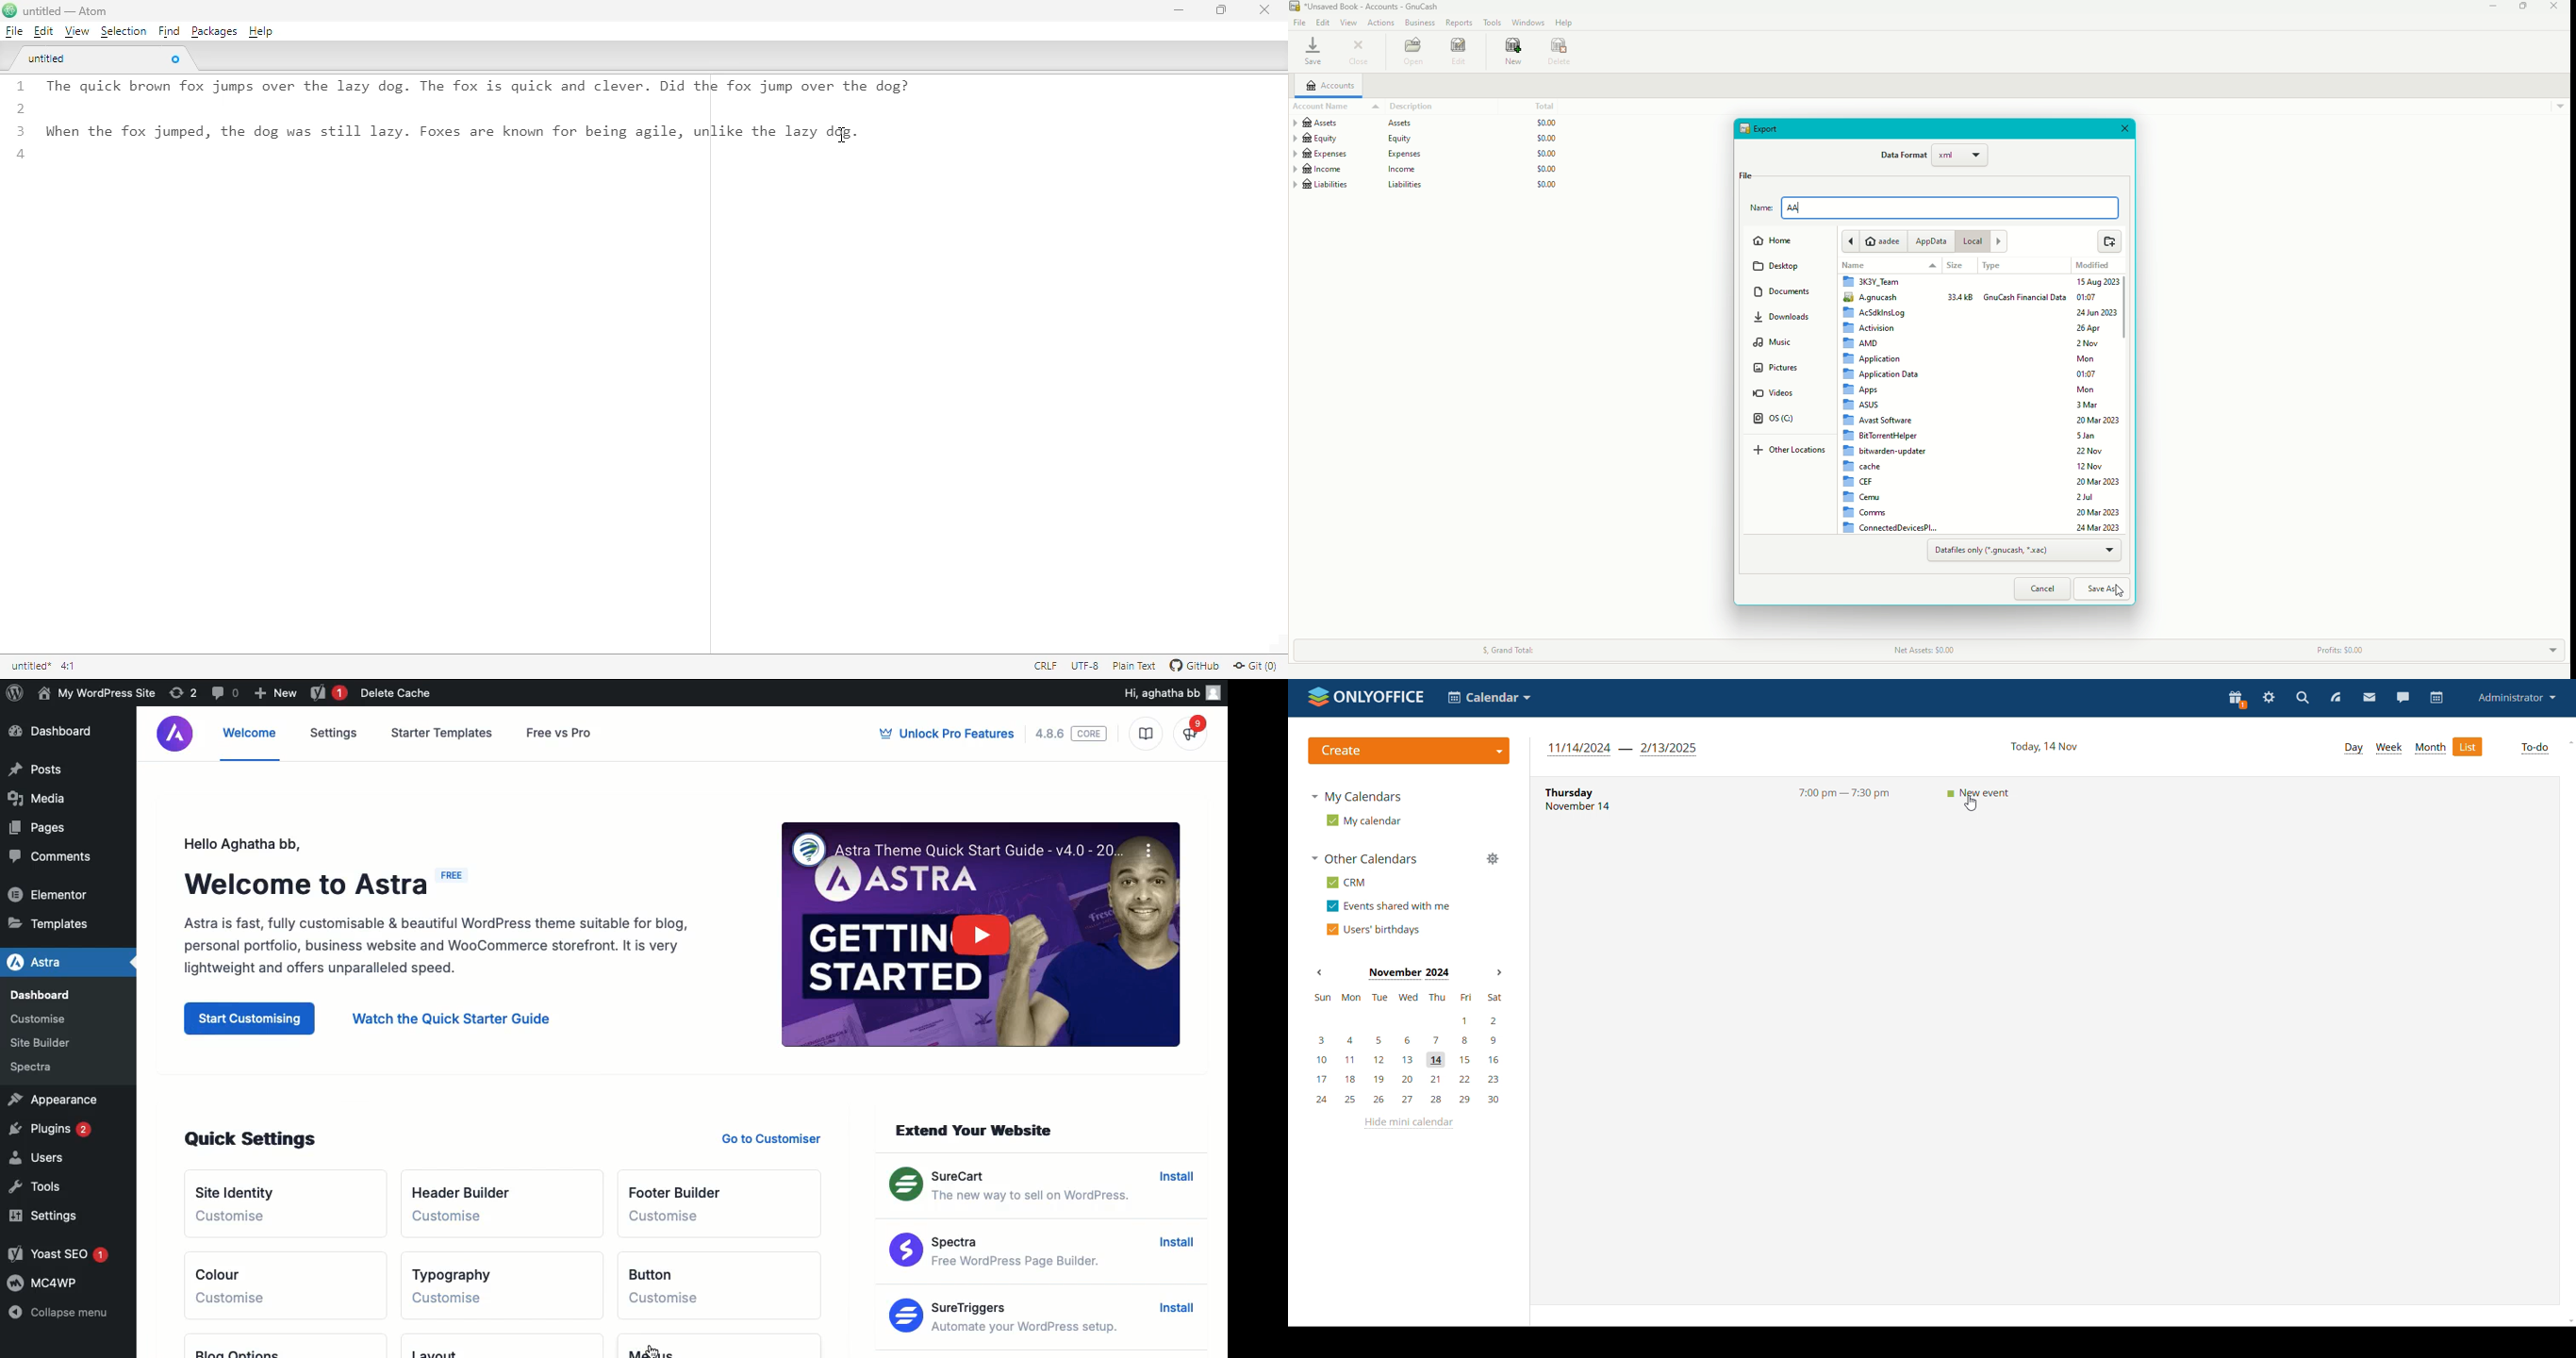 This screenshot has height=1372, width=2576. What do you see at coordinates (2101, 403) in the screenshot?
I see `Dates` at bounding box center [2101, 403].